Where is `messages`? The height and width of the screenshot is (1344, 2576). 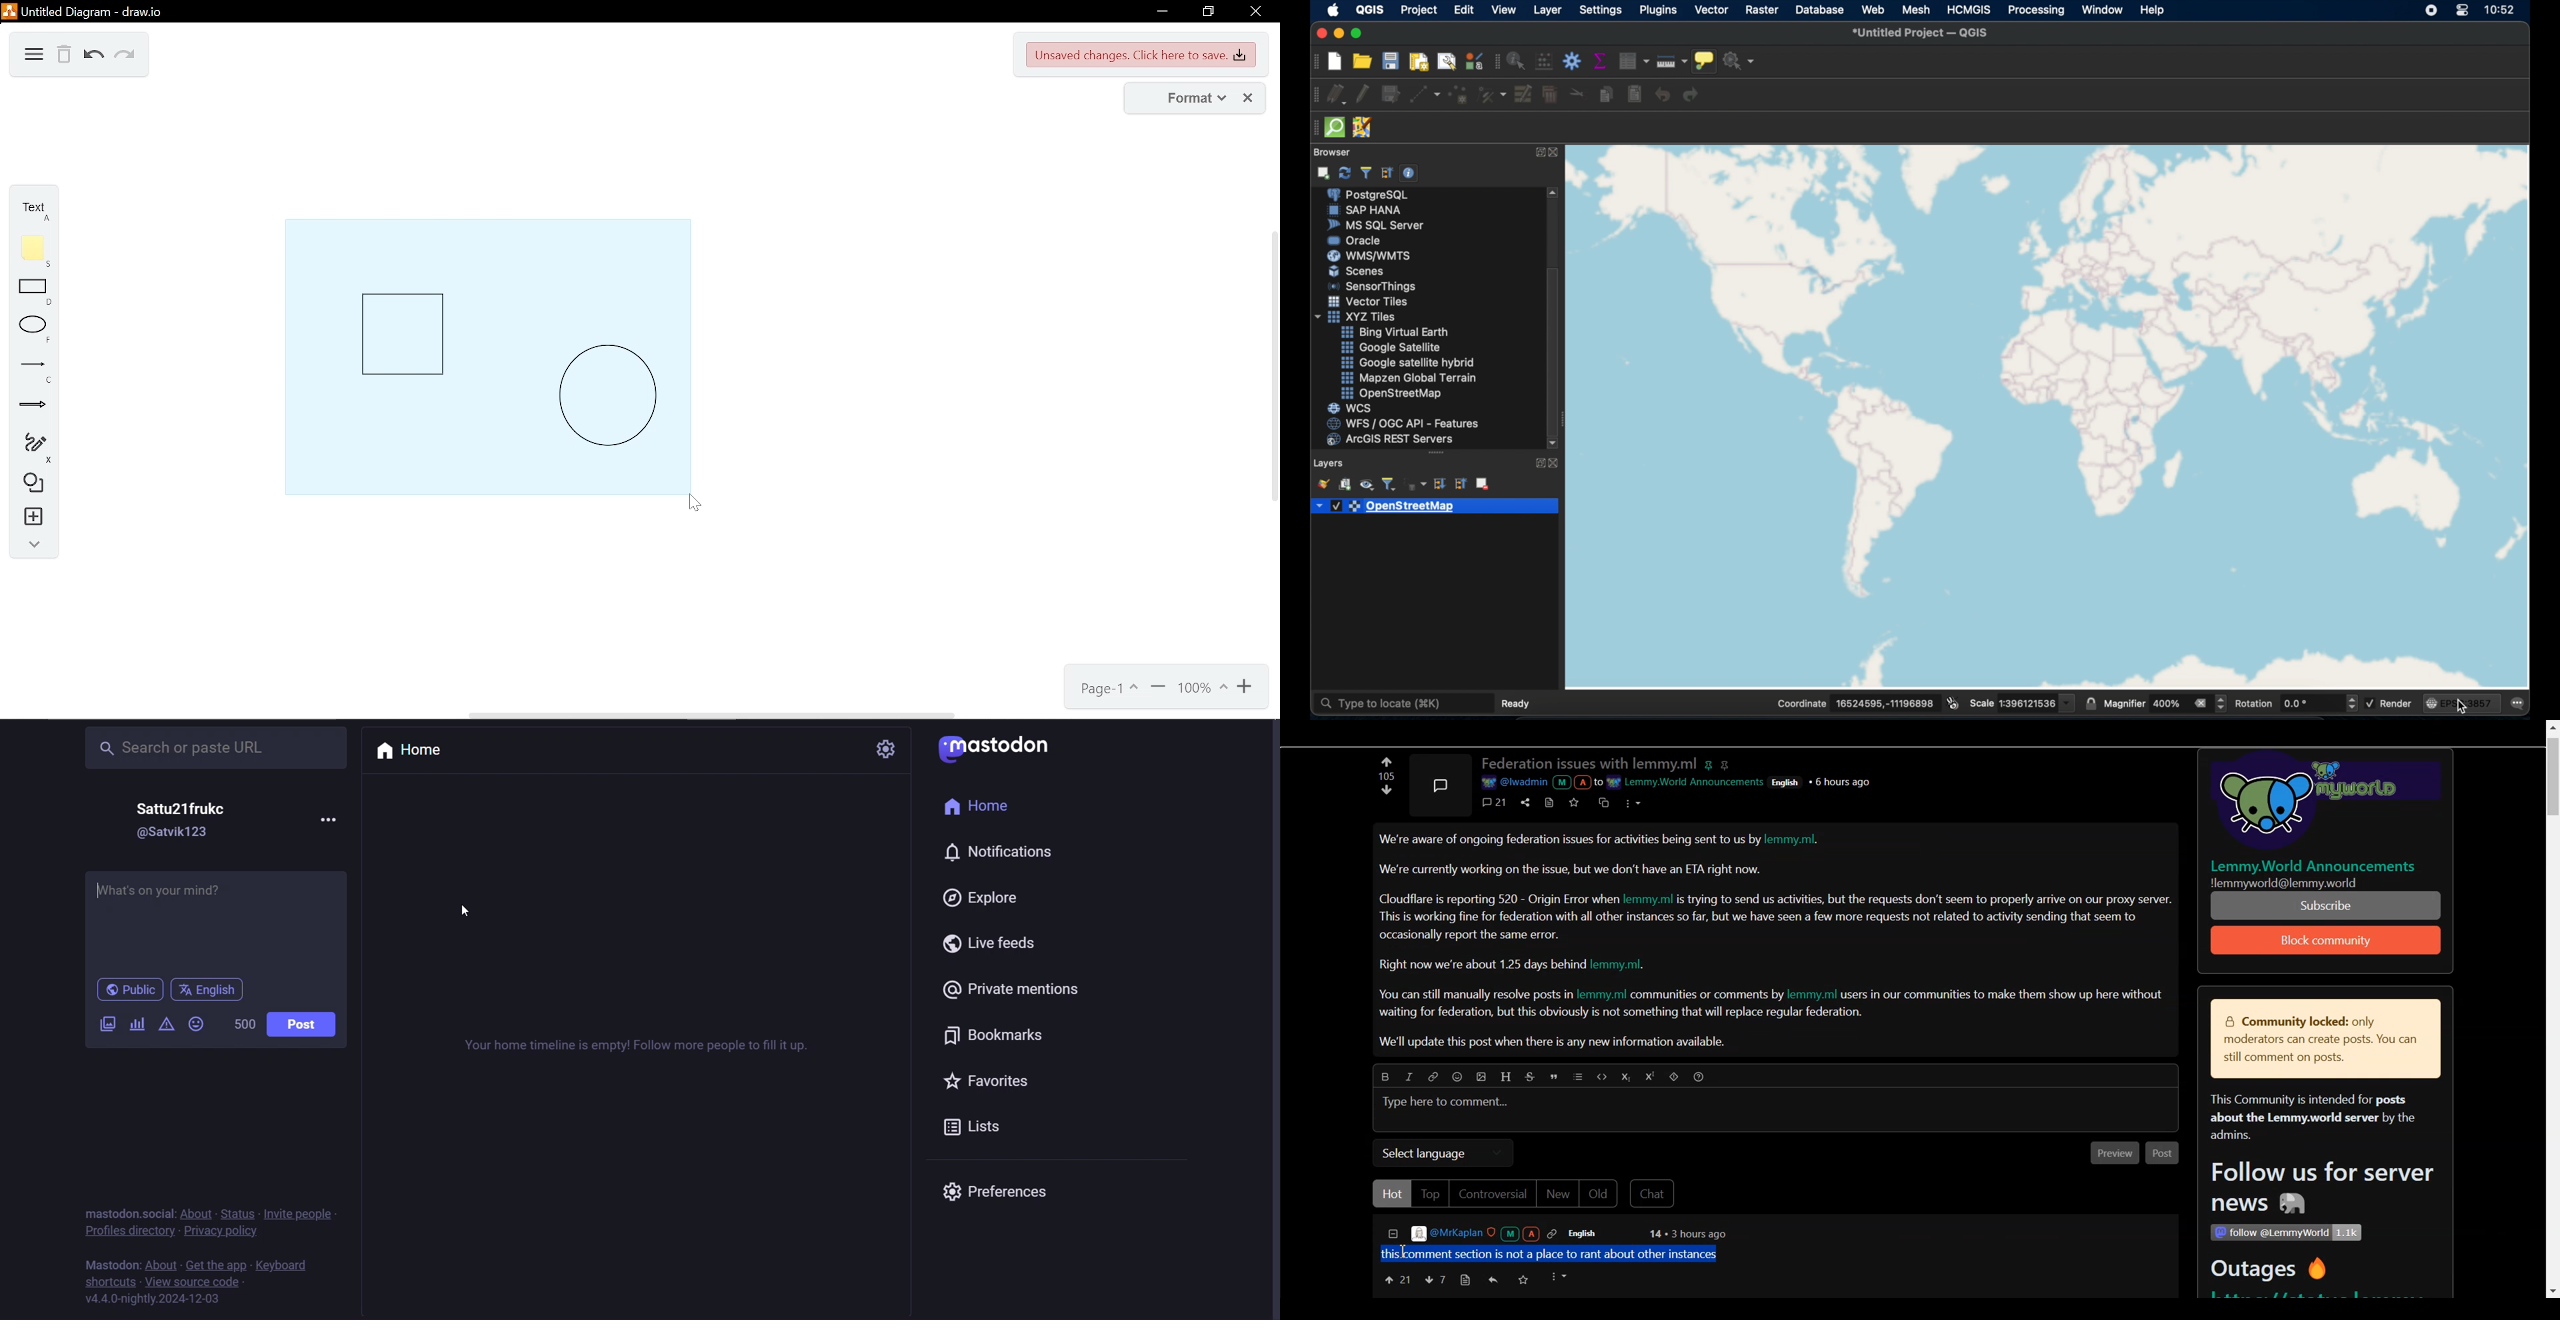 messages is located at coordinates (2521, 704).